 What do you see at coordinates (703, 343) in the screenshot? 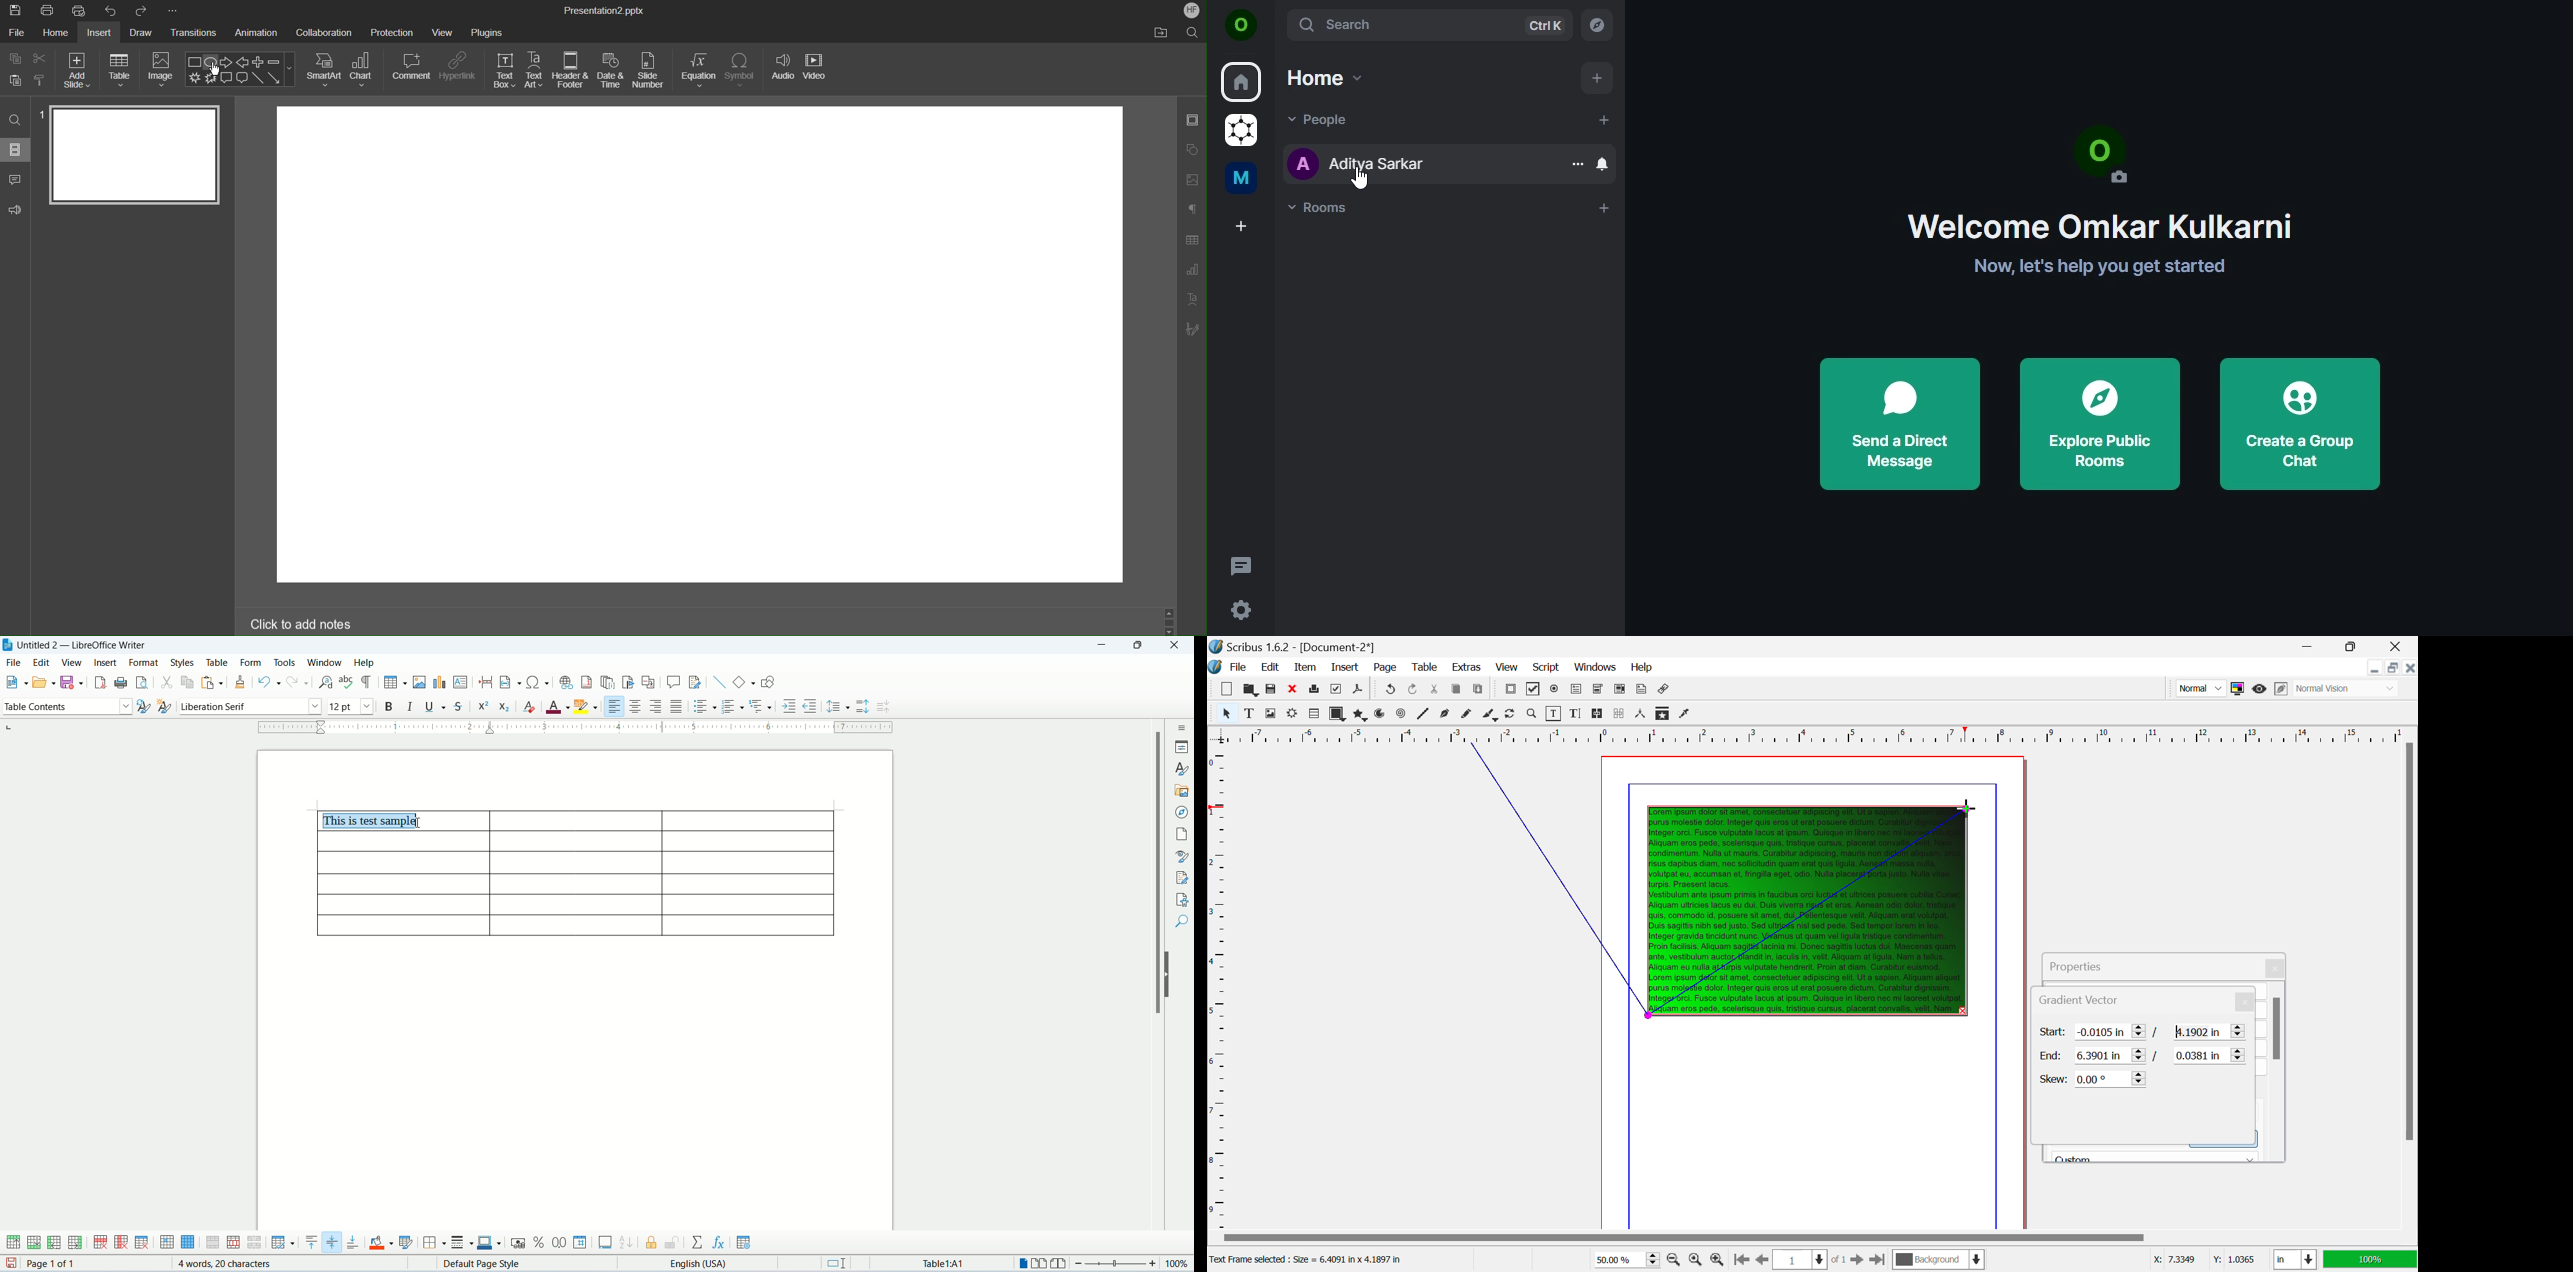
I see `workspace` at bounding box center [703, 343].